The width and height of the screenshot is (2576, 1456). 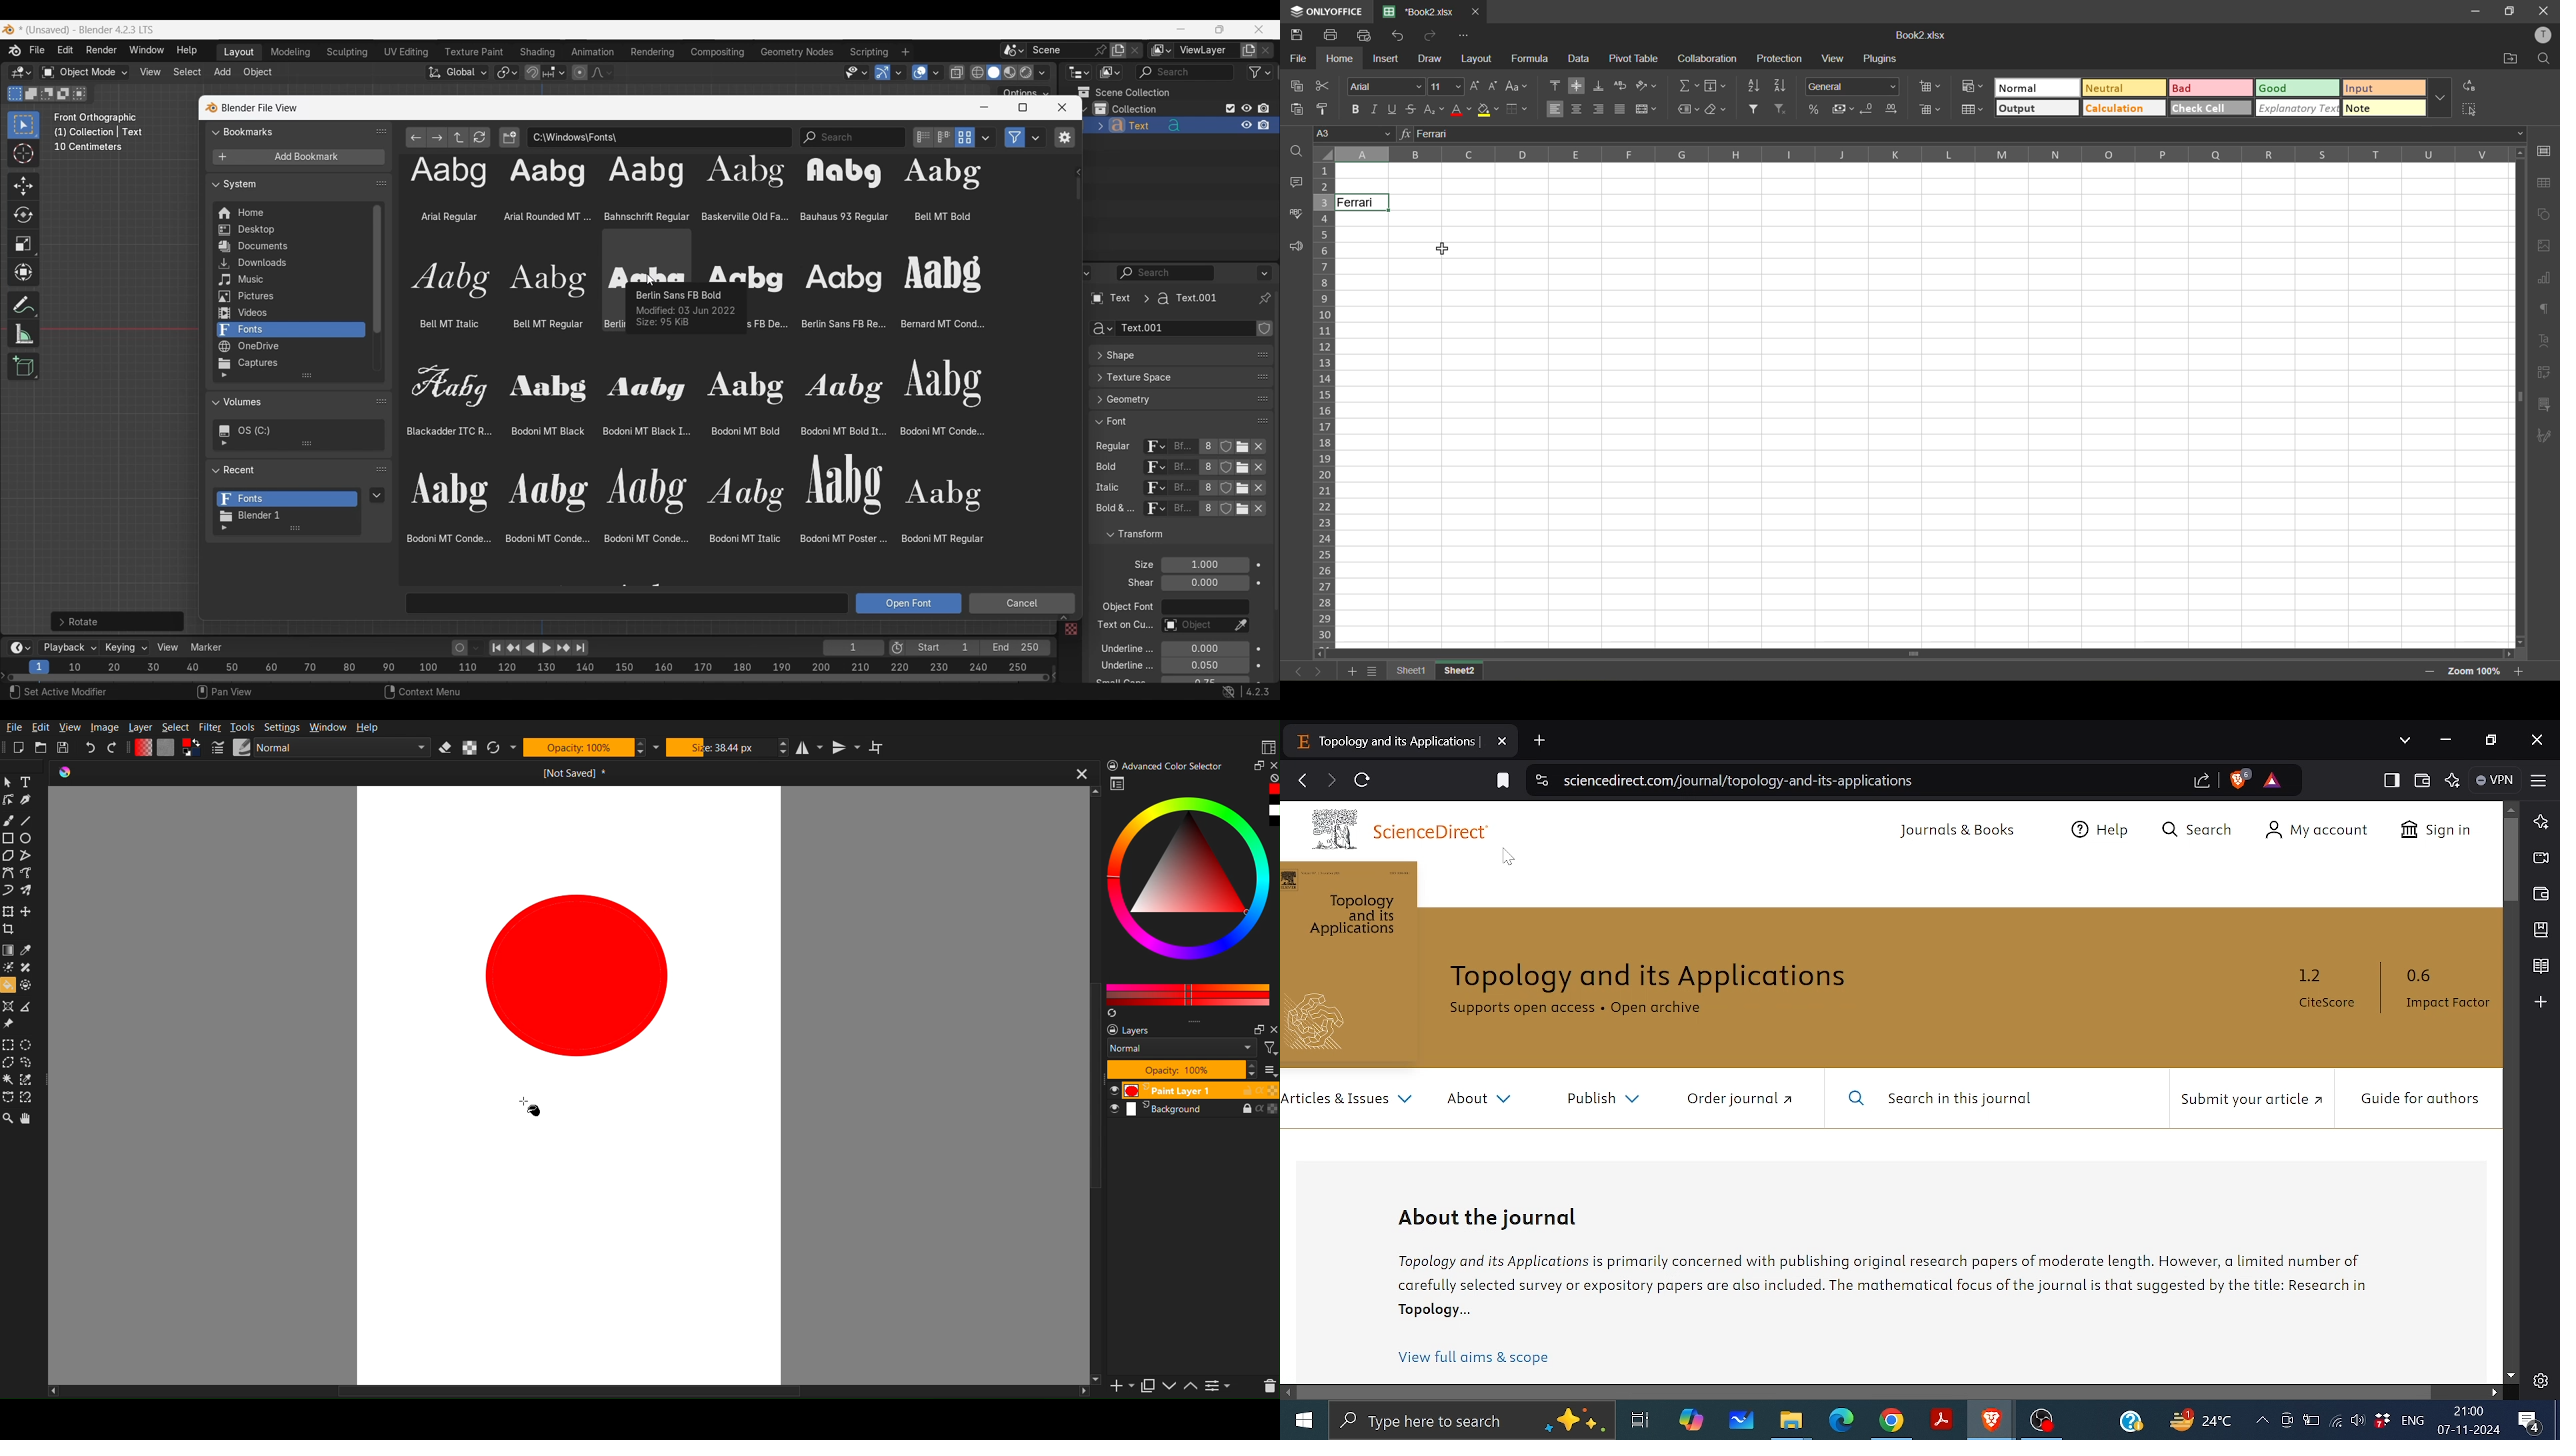 What do you see at coordinates (8, 1025) in the screenshot?
I see `Reference Image` at bounding box center [8, 1025].